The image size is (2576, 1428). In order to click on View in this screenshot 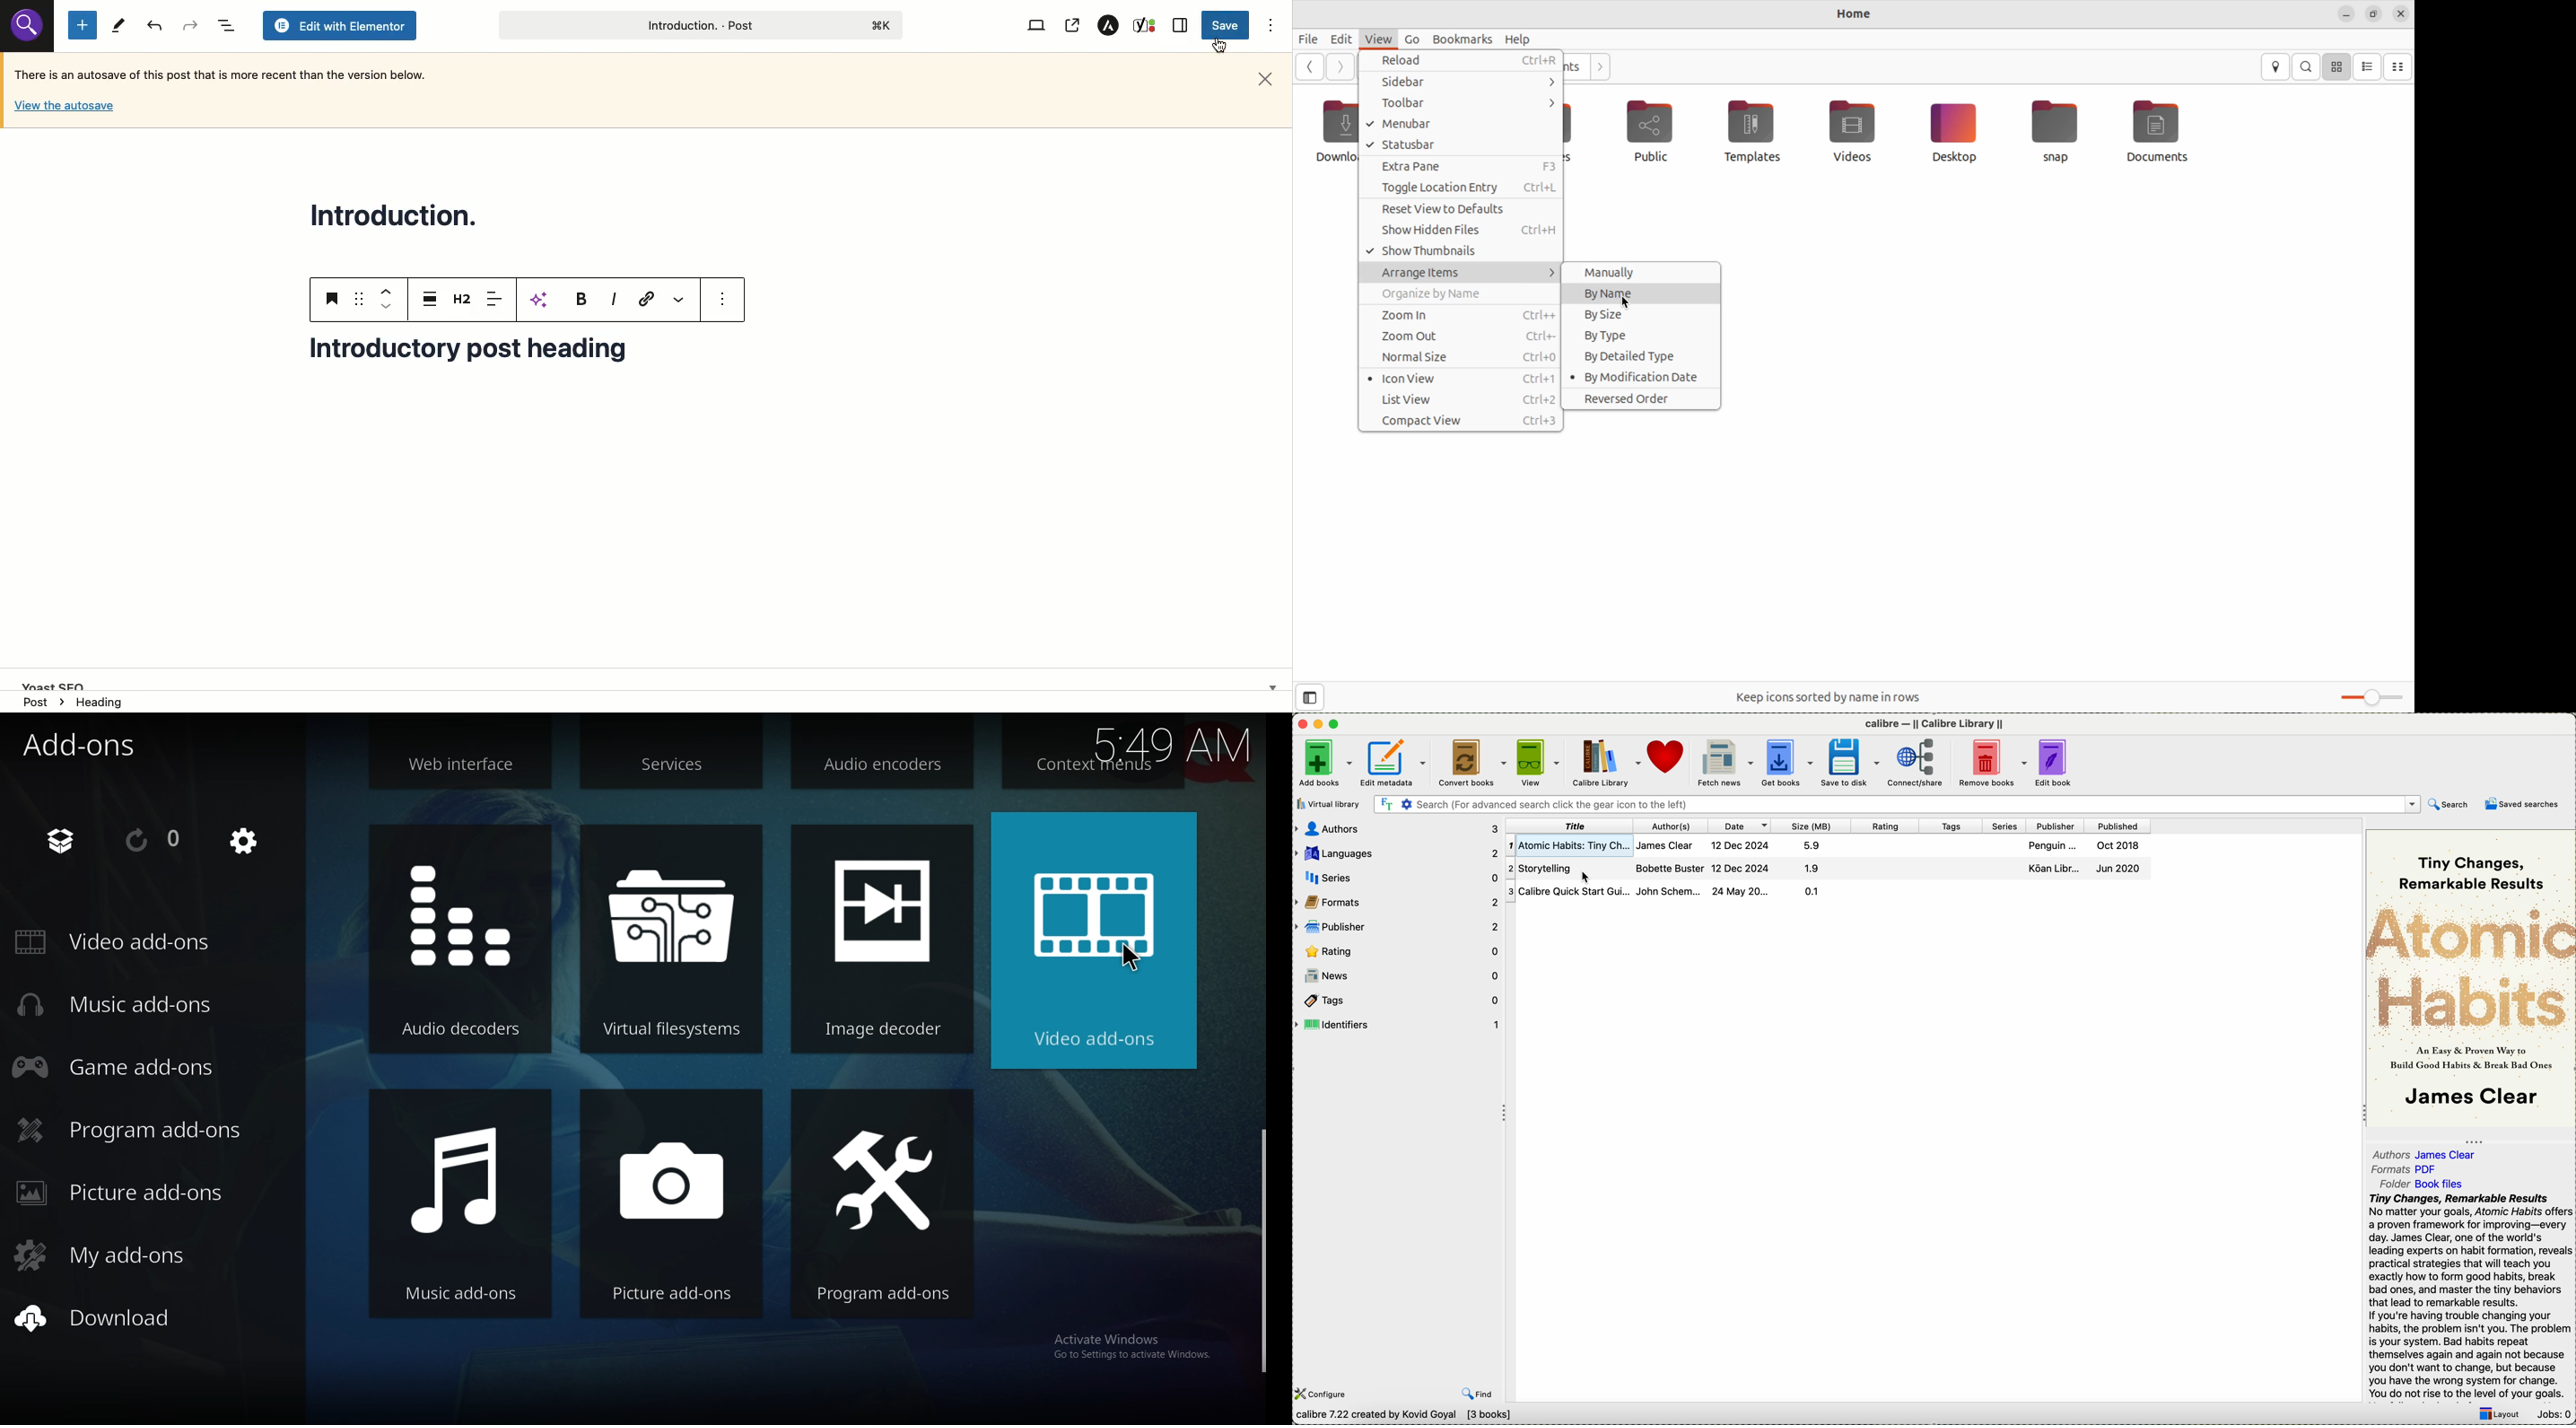, I will do `click(1039, 26)`.